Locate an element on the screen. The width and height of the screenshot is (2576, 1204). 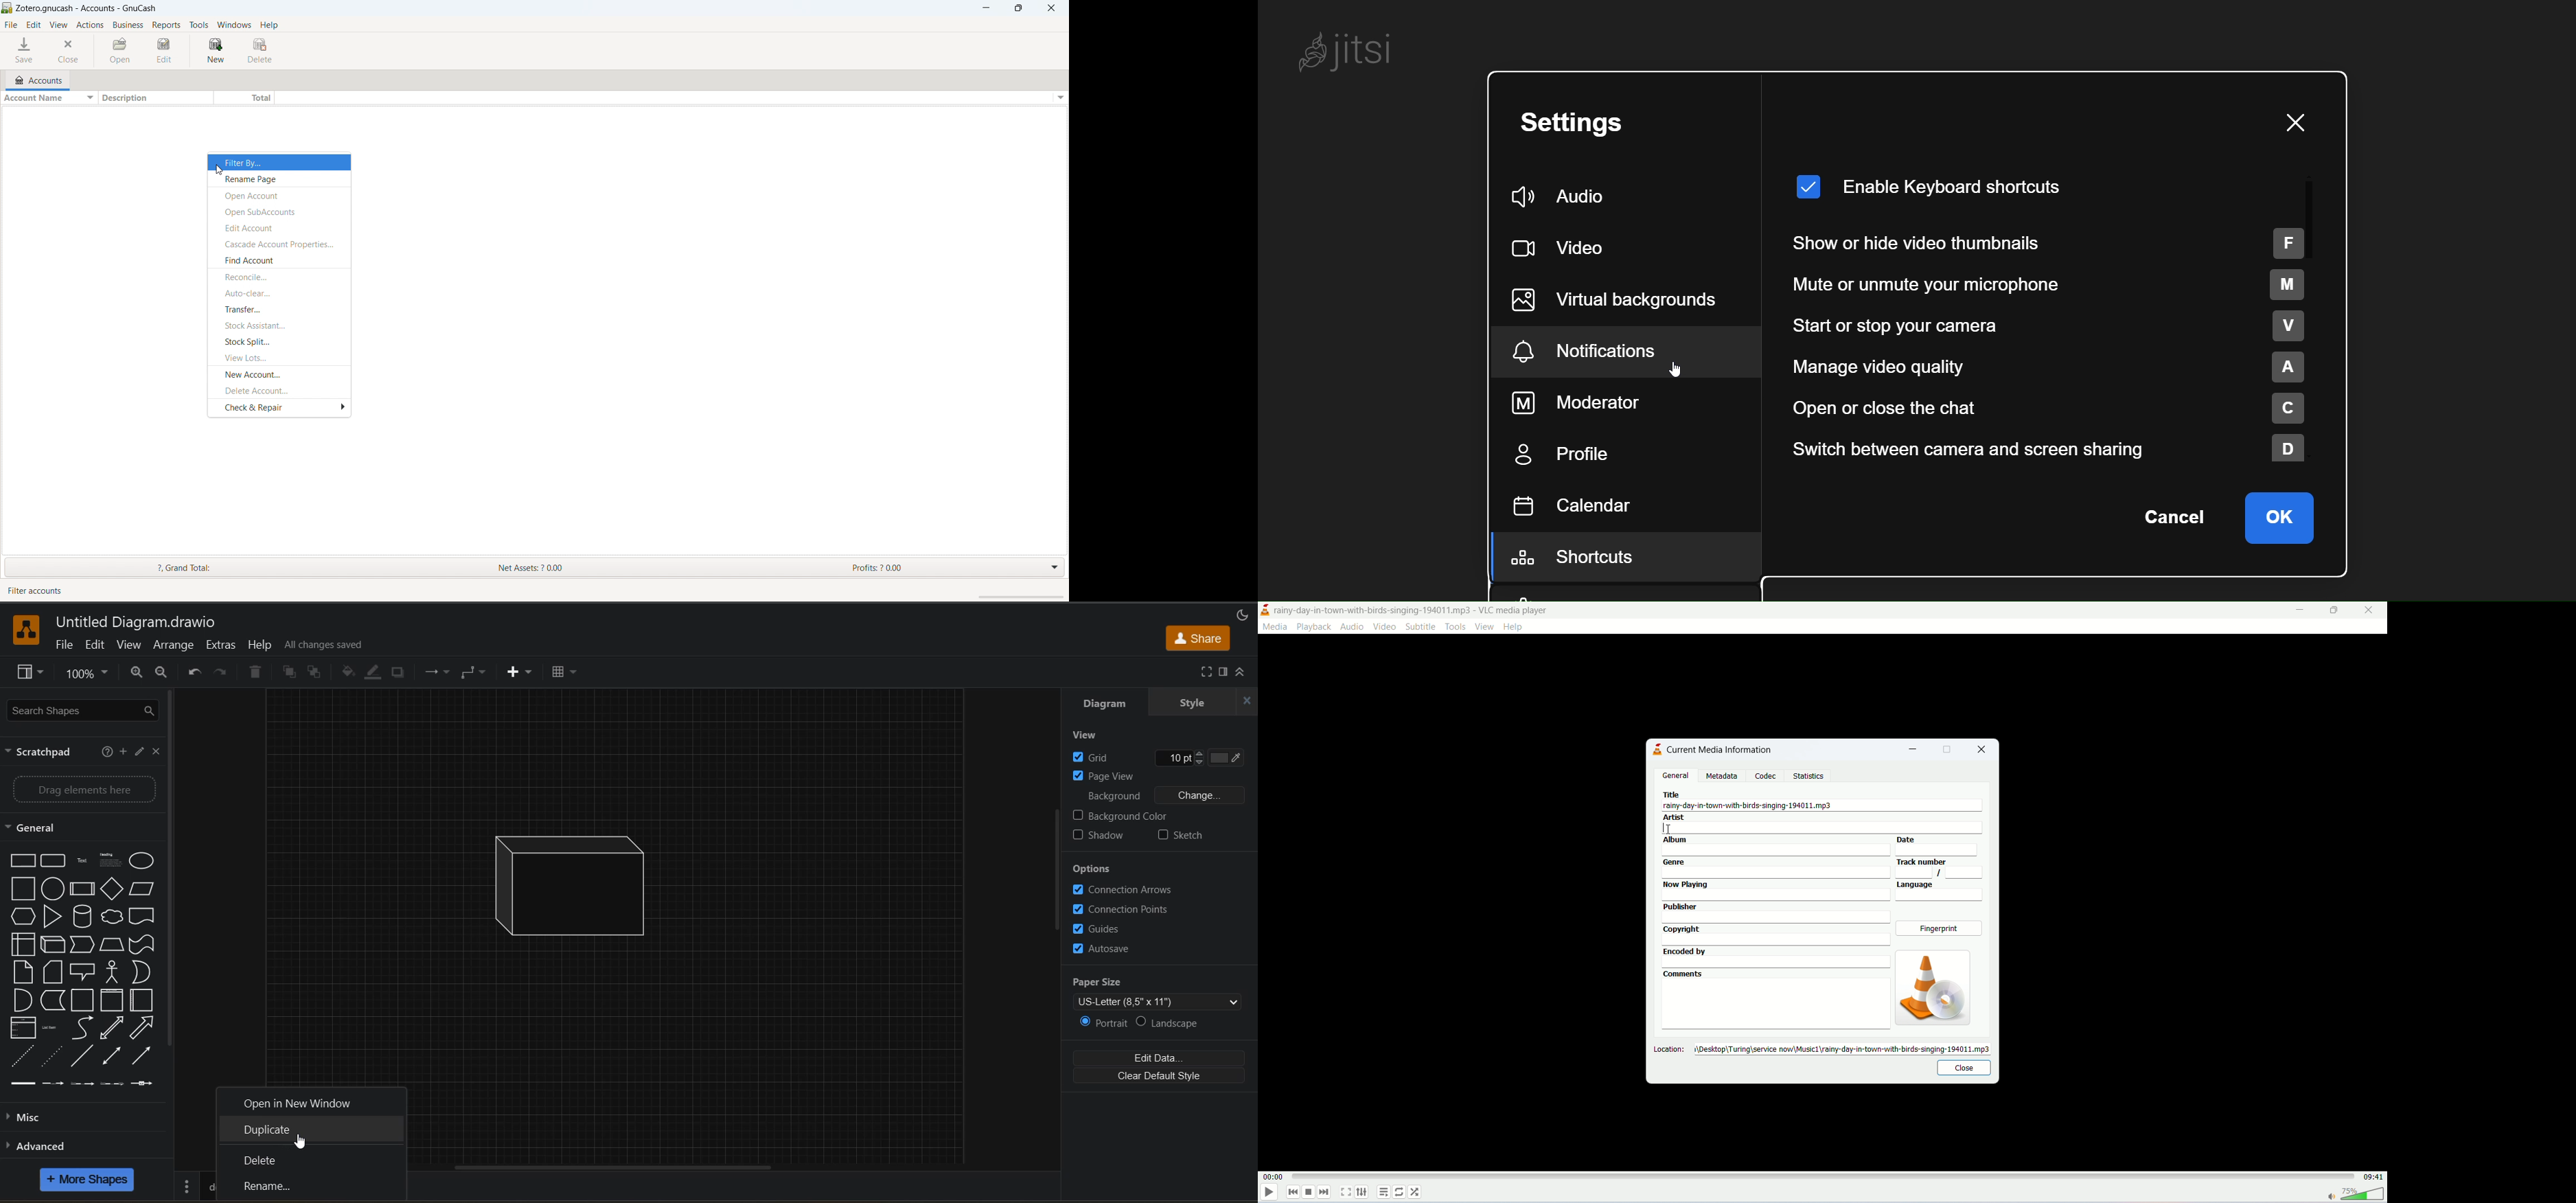
business is located at coordinates (128, 25).